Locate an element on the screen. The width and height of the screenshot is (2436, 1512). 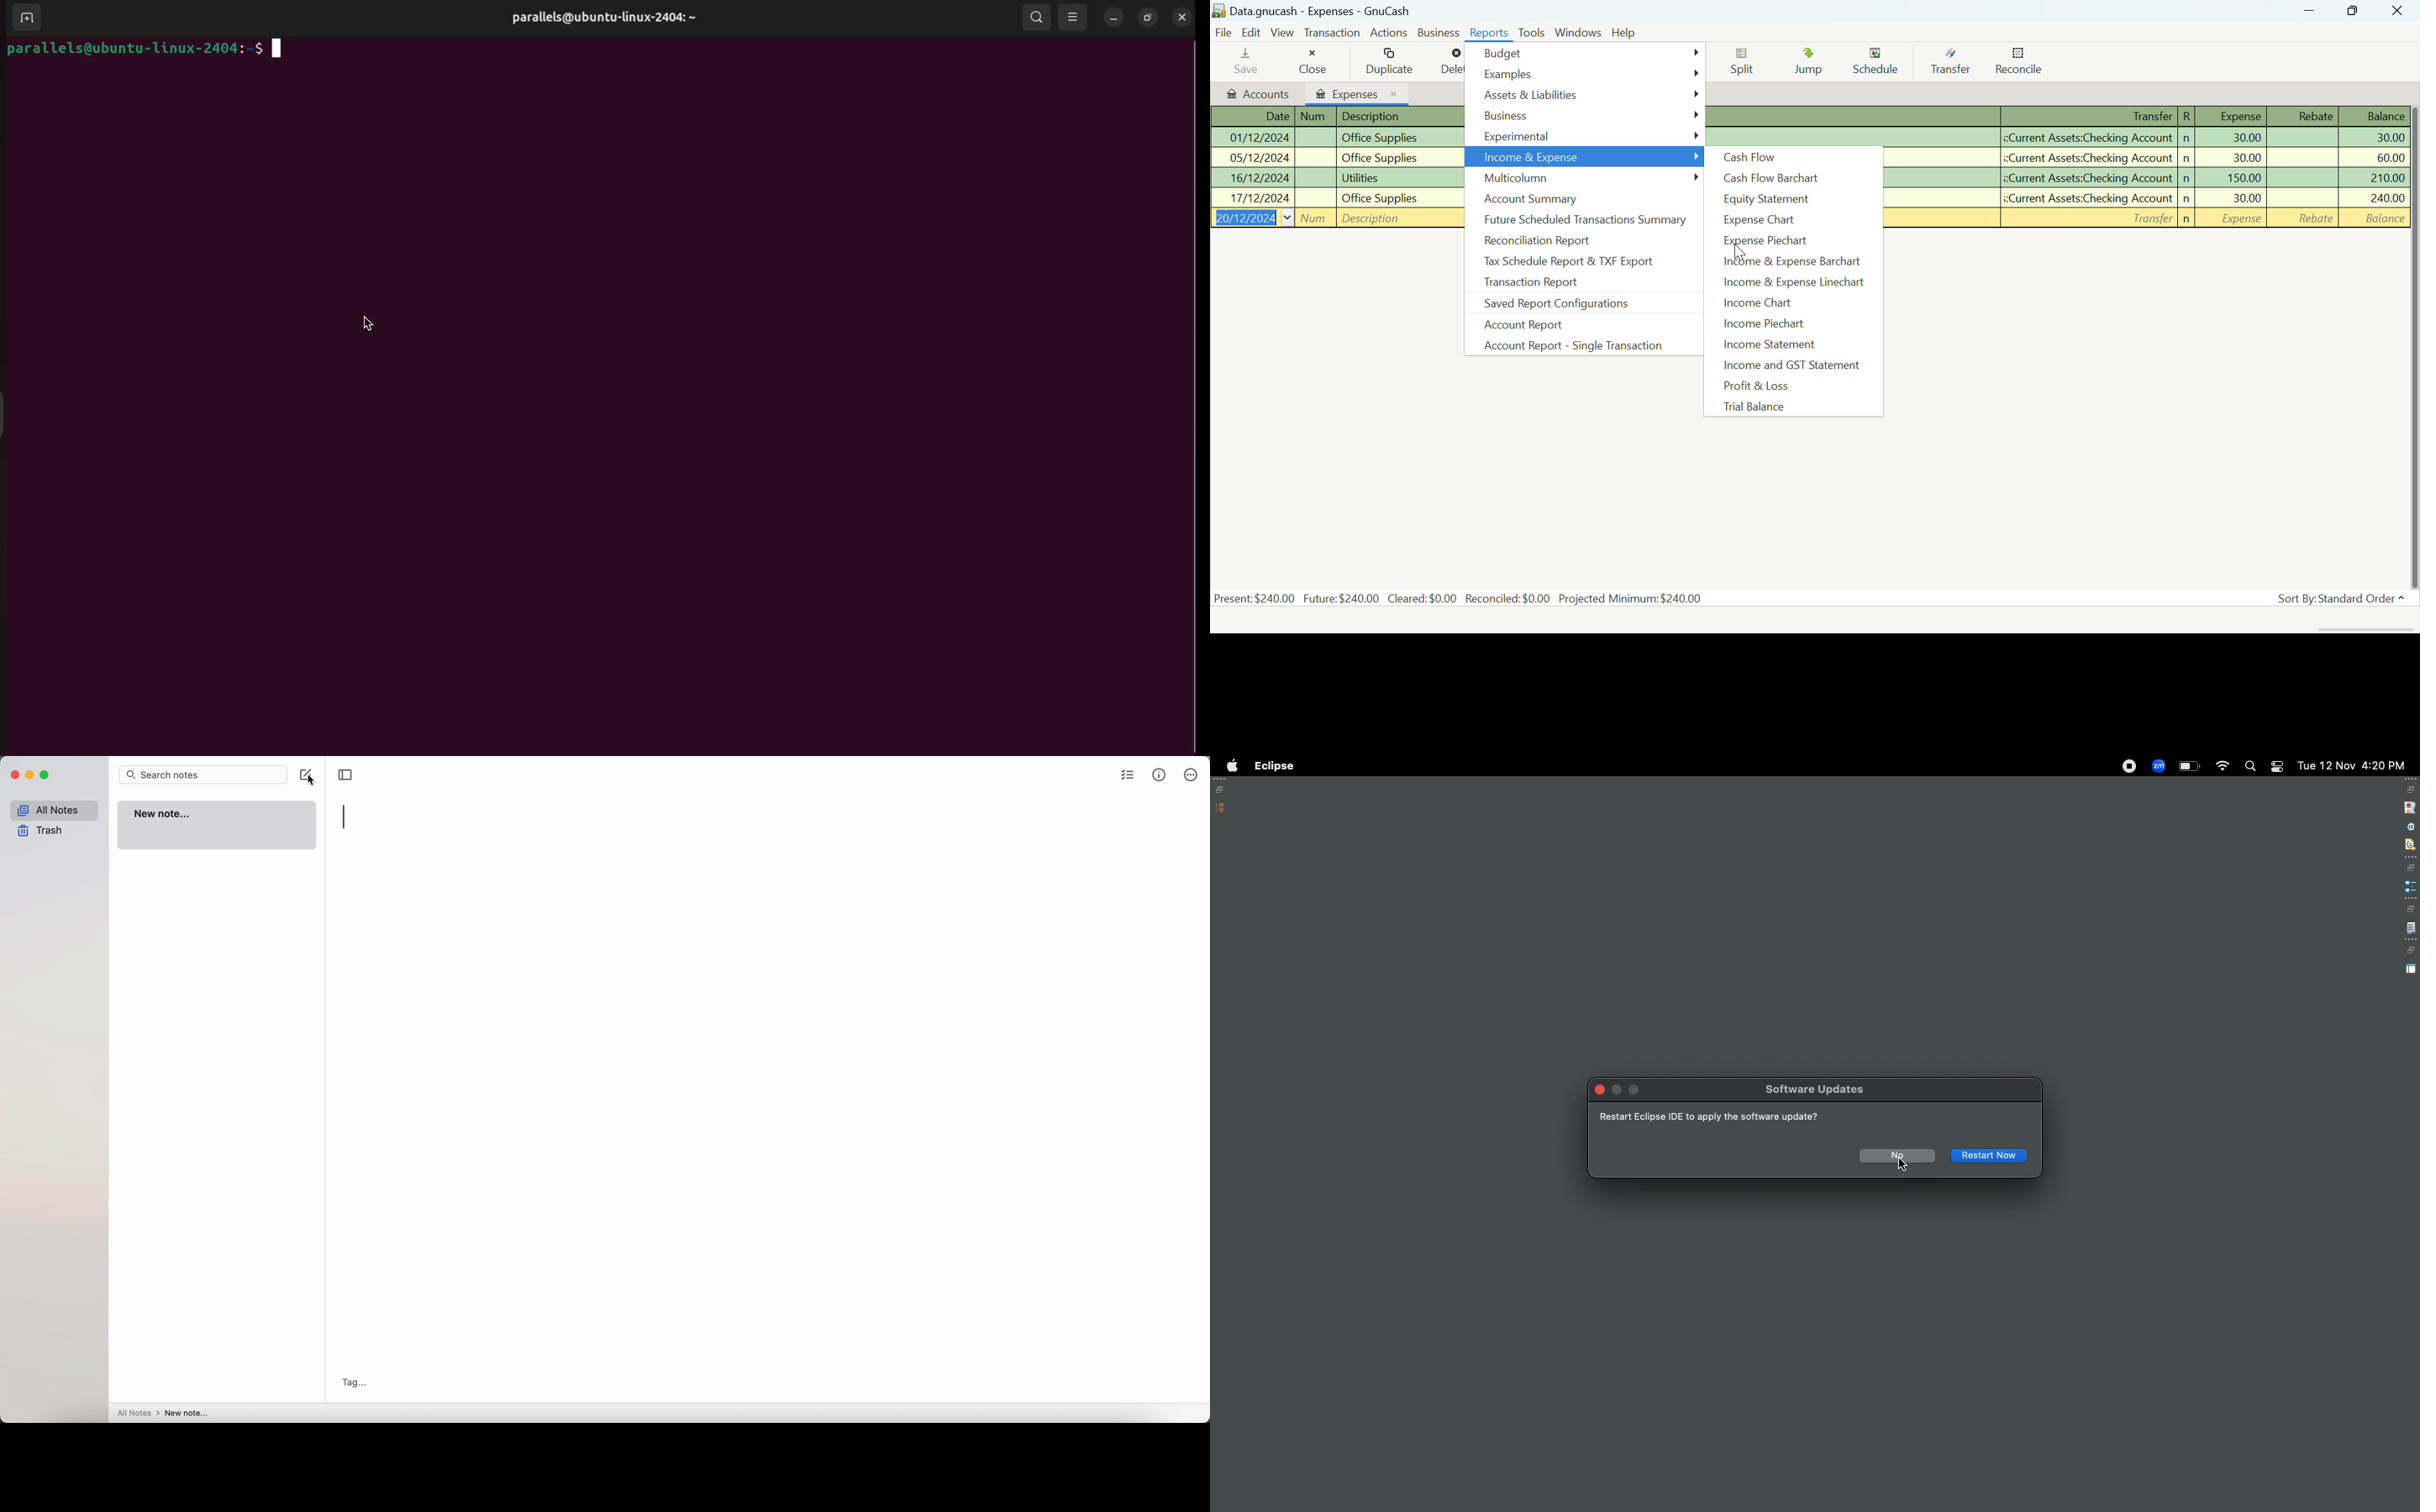
Minimize is located at coordinates (2352, 10).